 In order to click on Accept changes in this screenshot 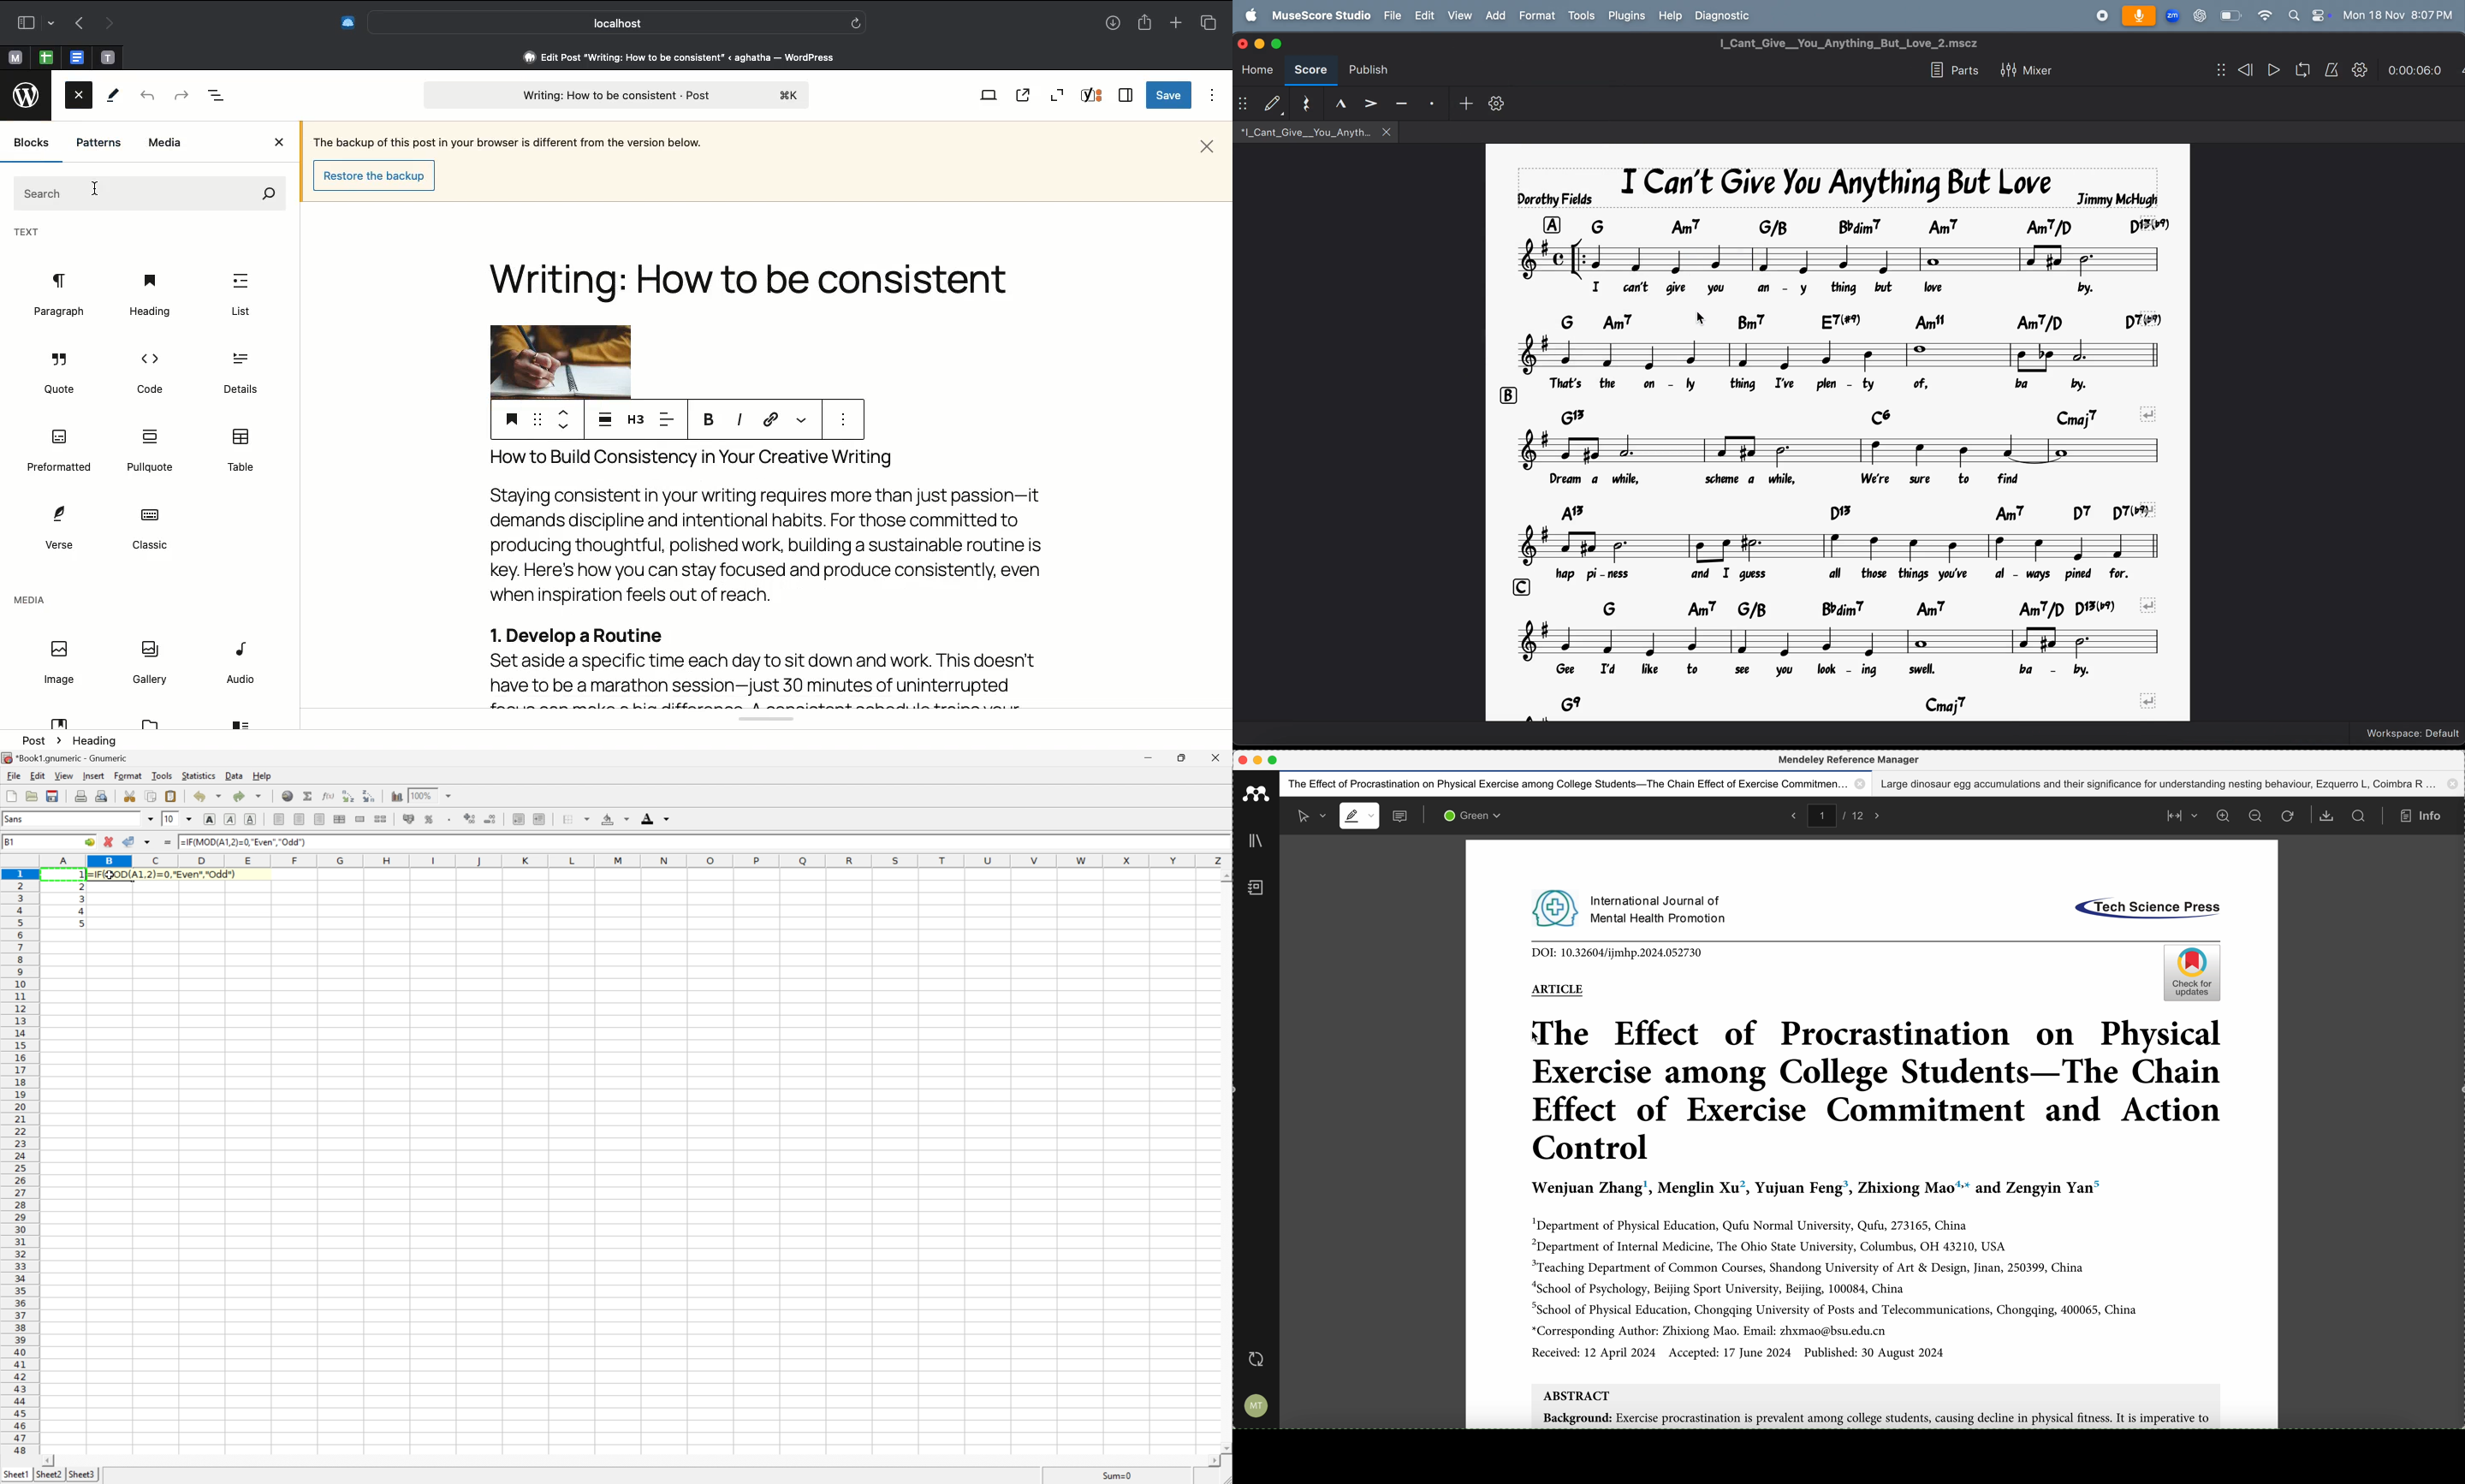, I will do `click(128, 843)`.